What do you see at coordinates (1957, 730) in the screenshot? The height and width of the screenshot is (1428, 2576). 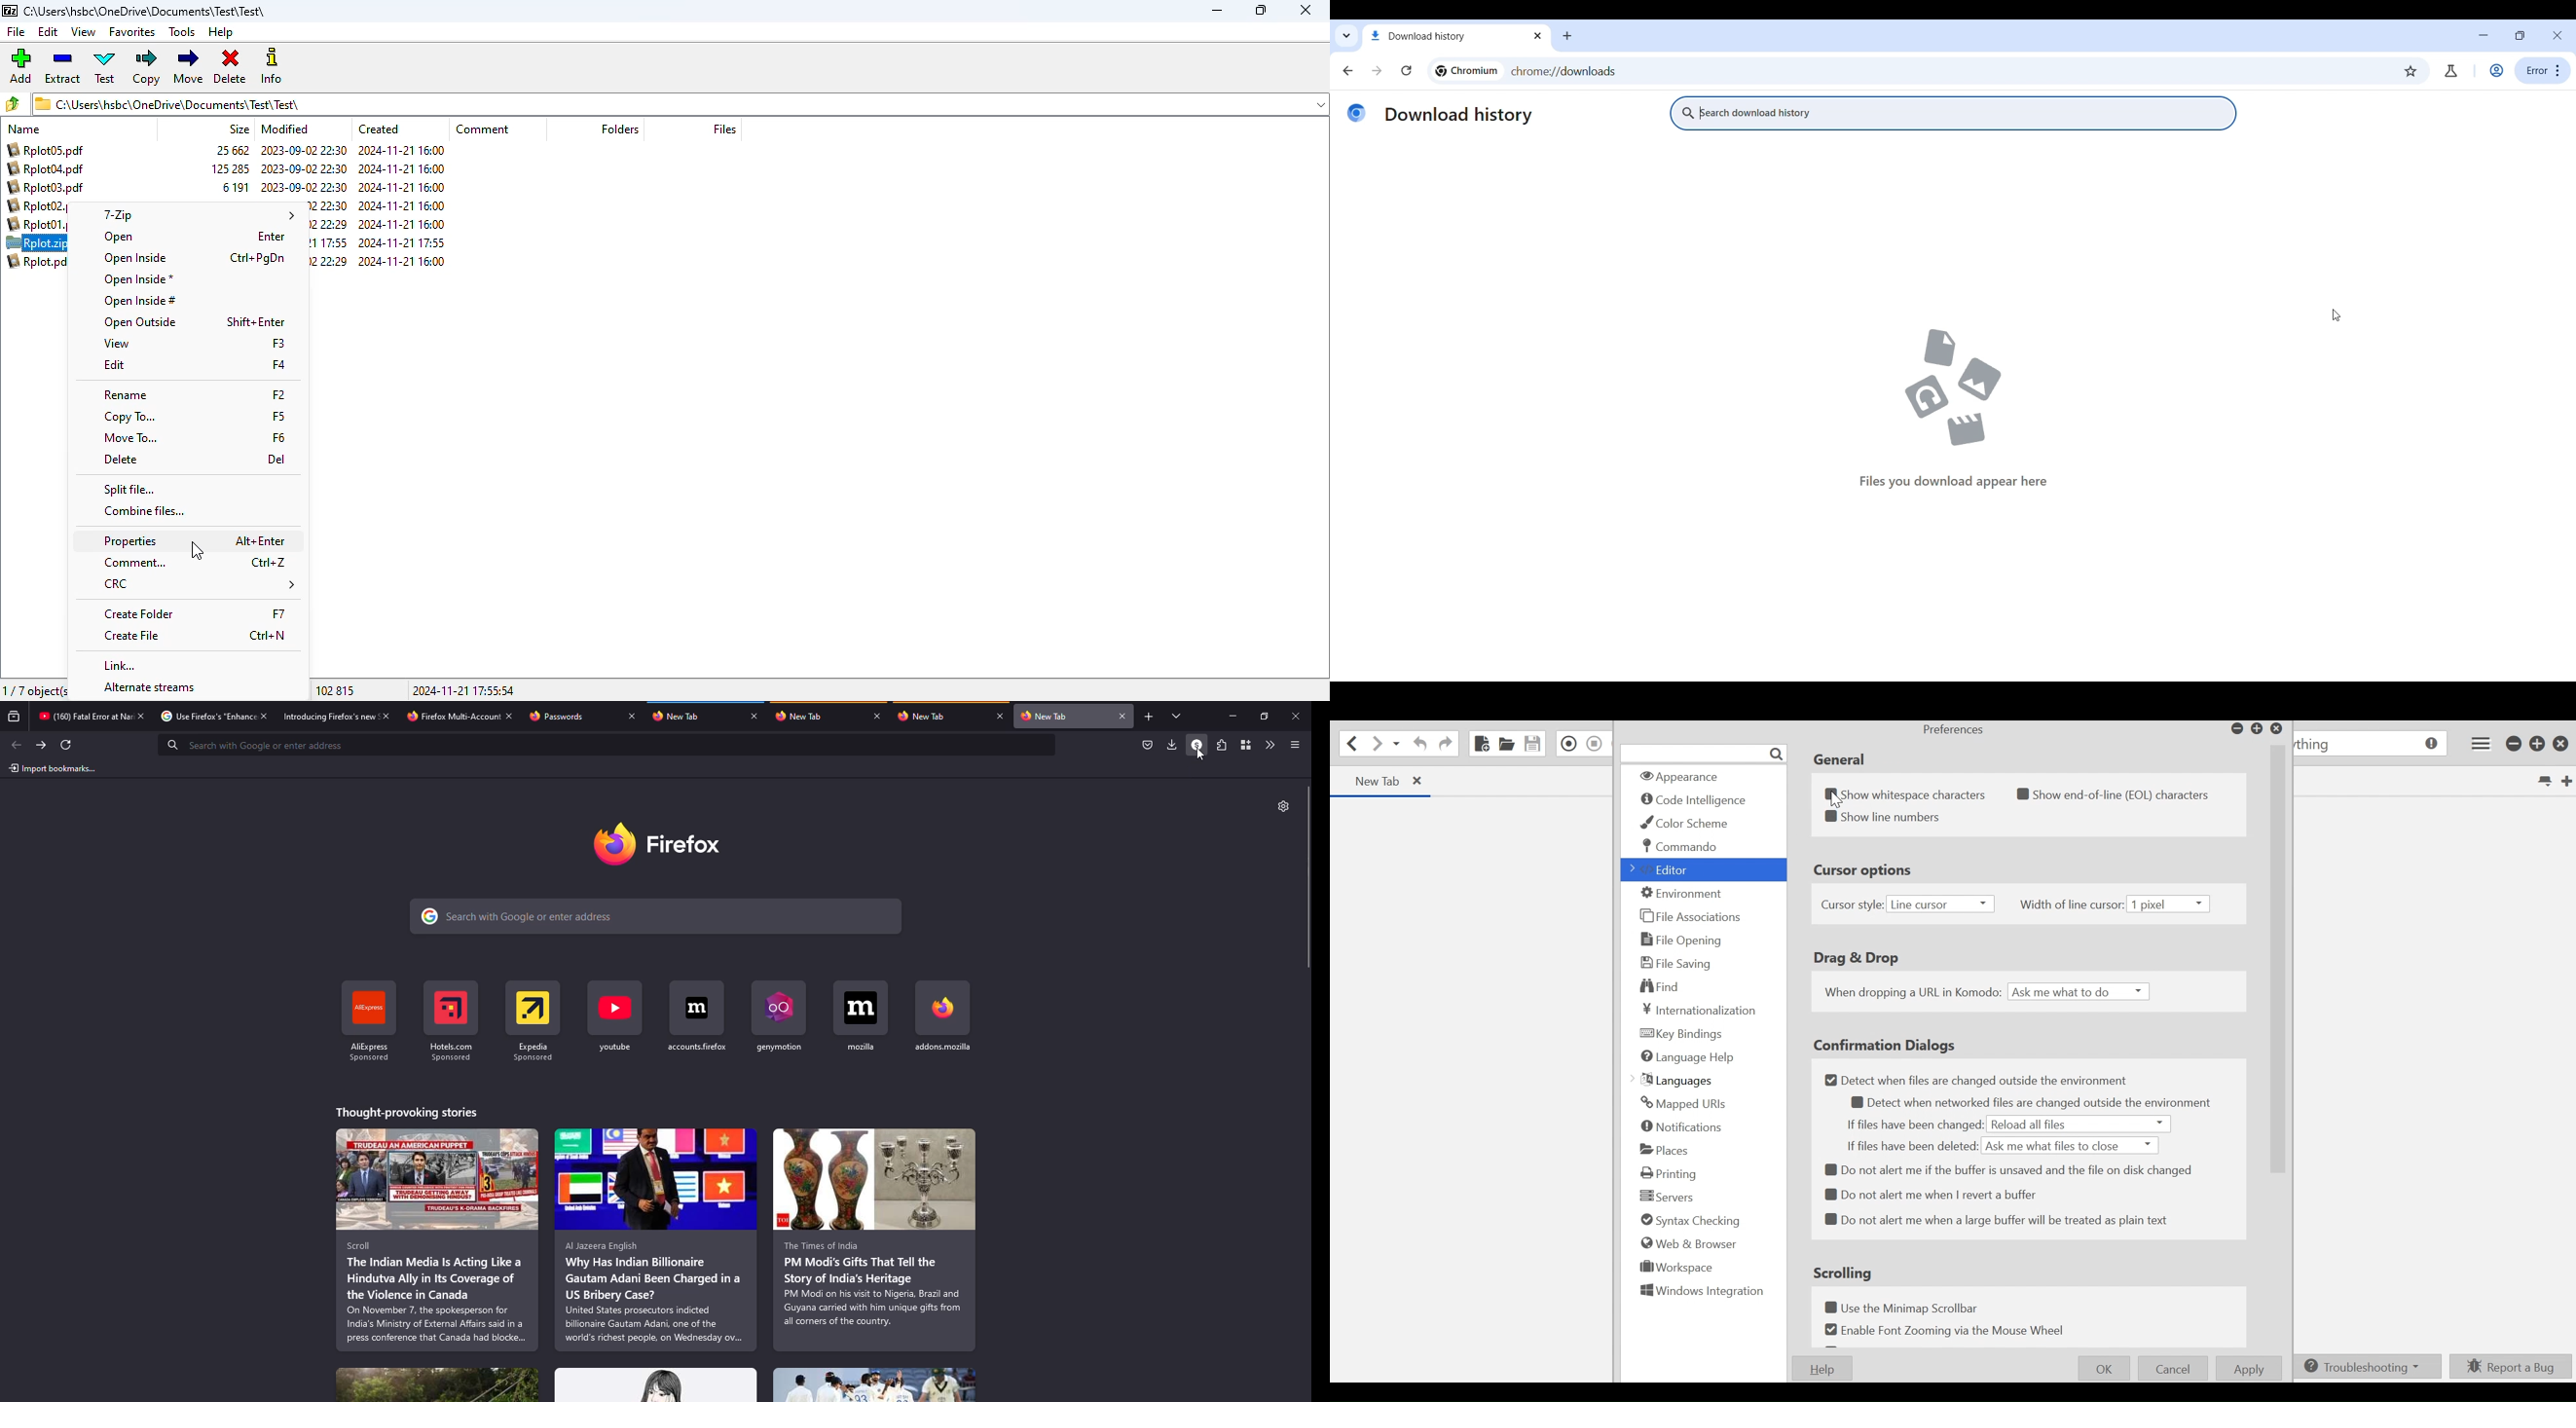 I see `Preferences` at bounding box center [1957, 730].